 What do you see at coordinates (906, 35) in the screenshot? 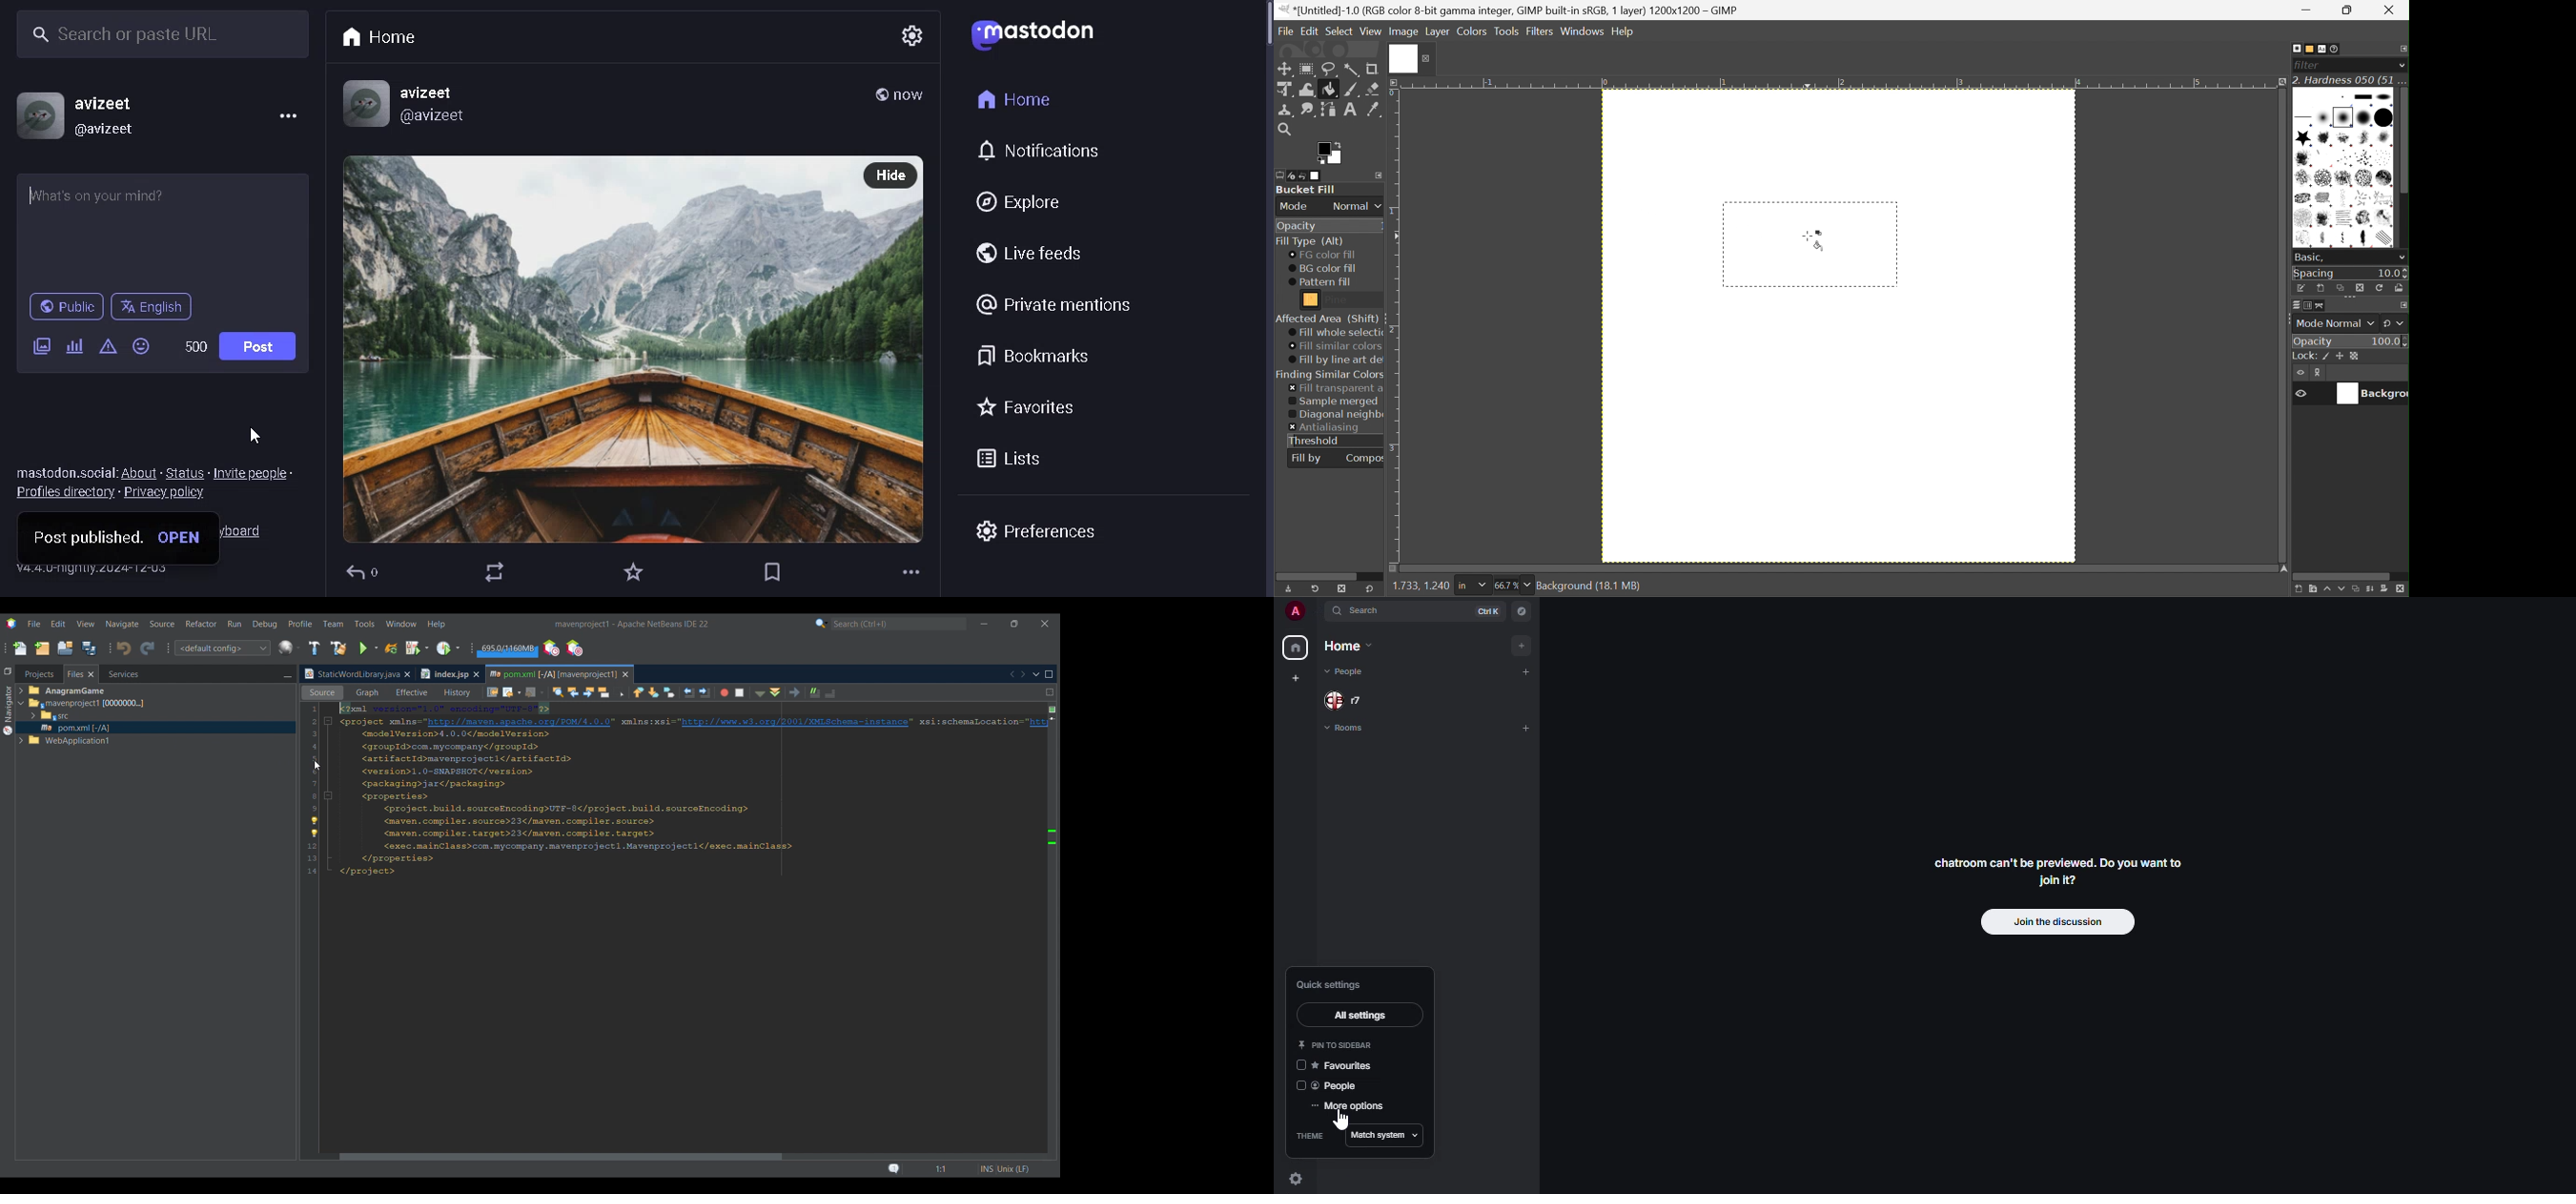
I see `settings` at bounding box center [906, 35].